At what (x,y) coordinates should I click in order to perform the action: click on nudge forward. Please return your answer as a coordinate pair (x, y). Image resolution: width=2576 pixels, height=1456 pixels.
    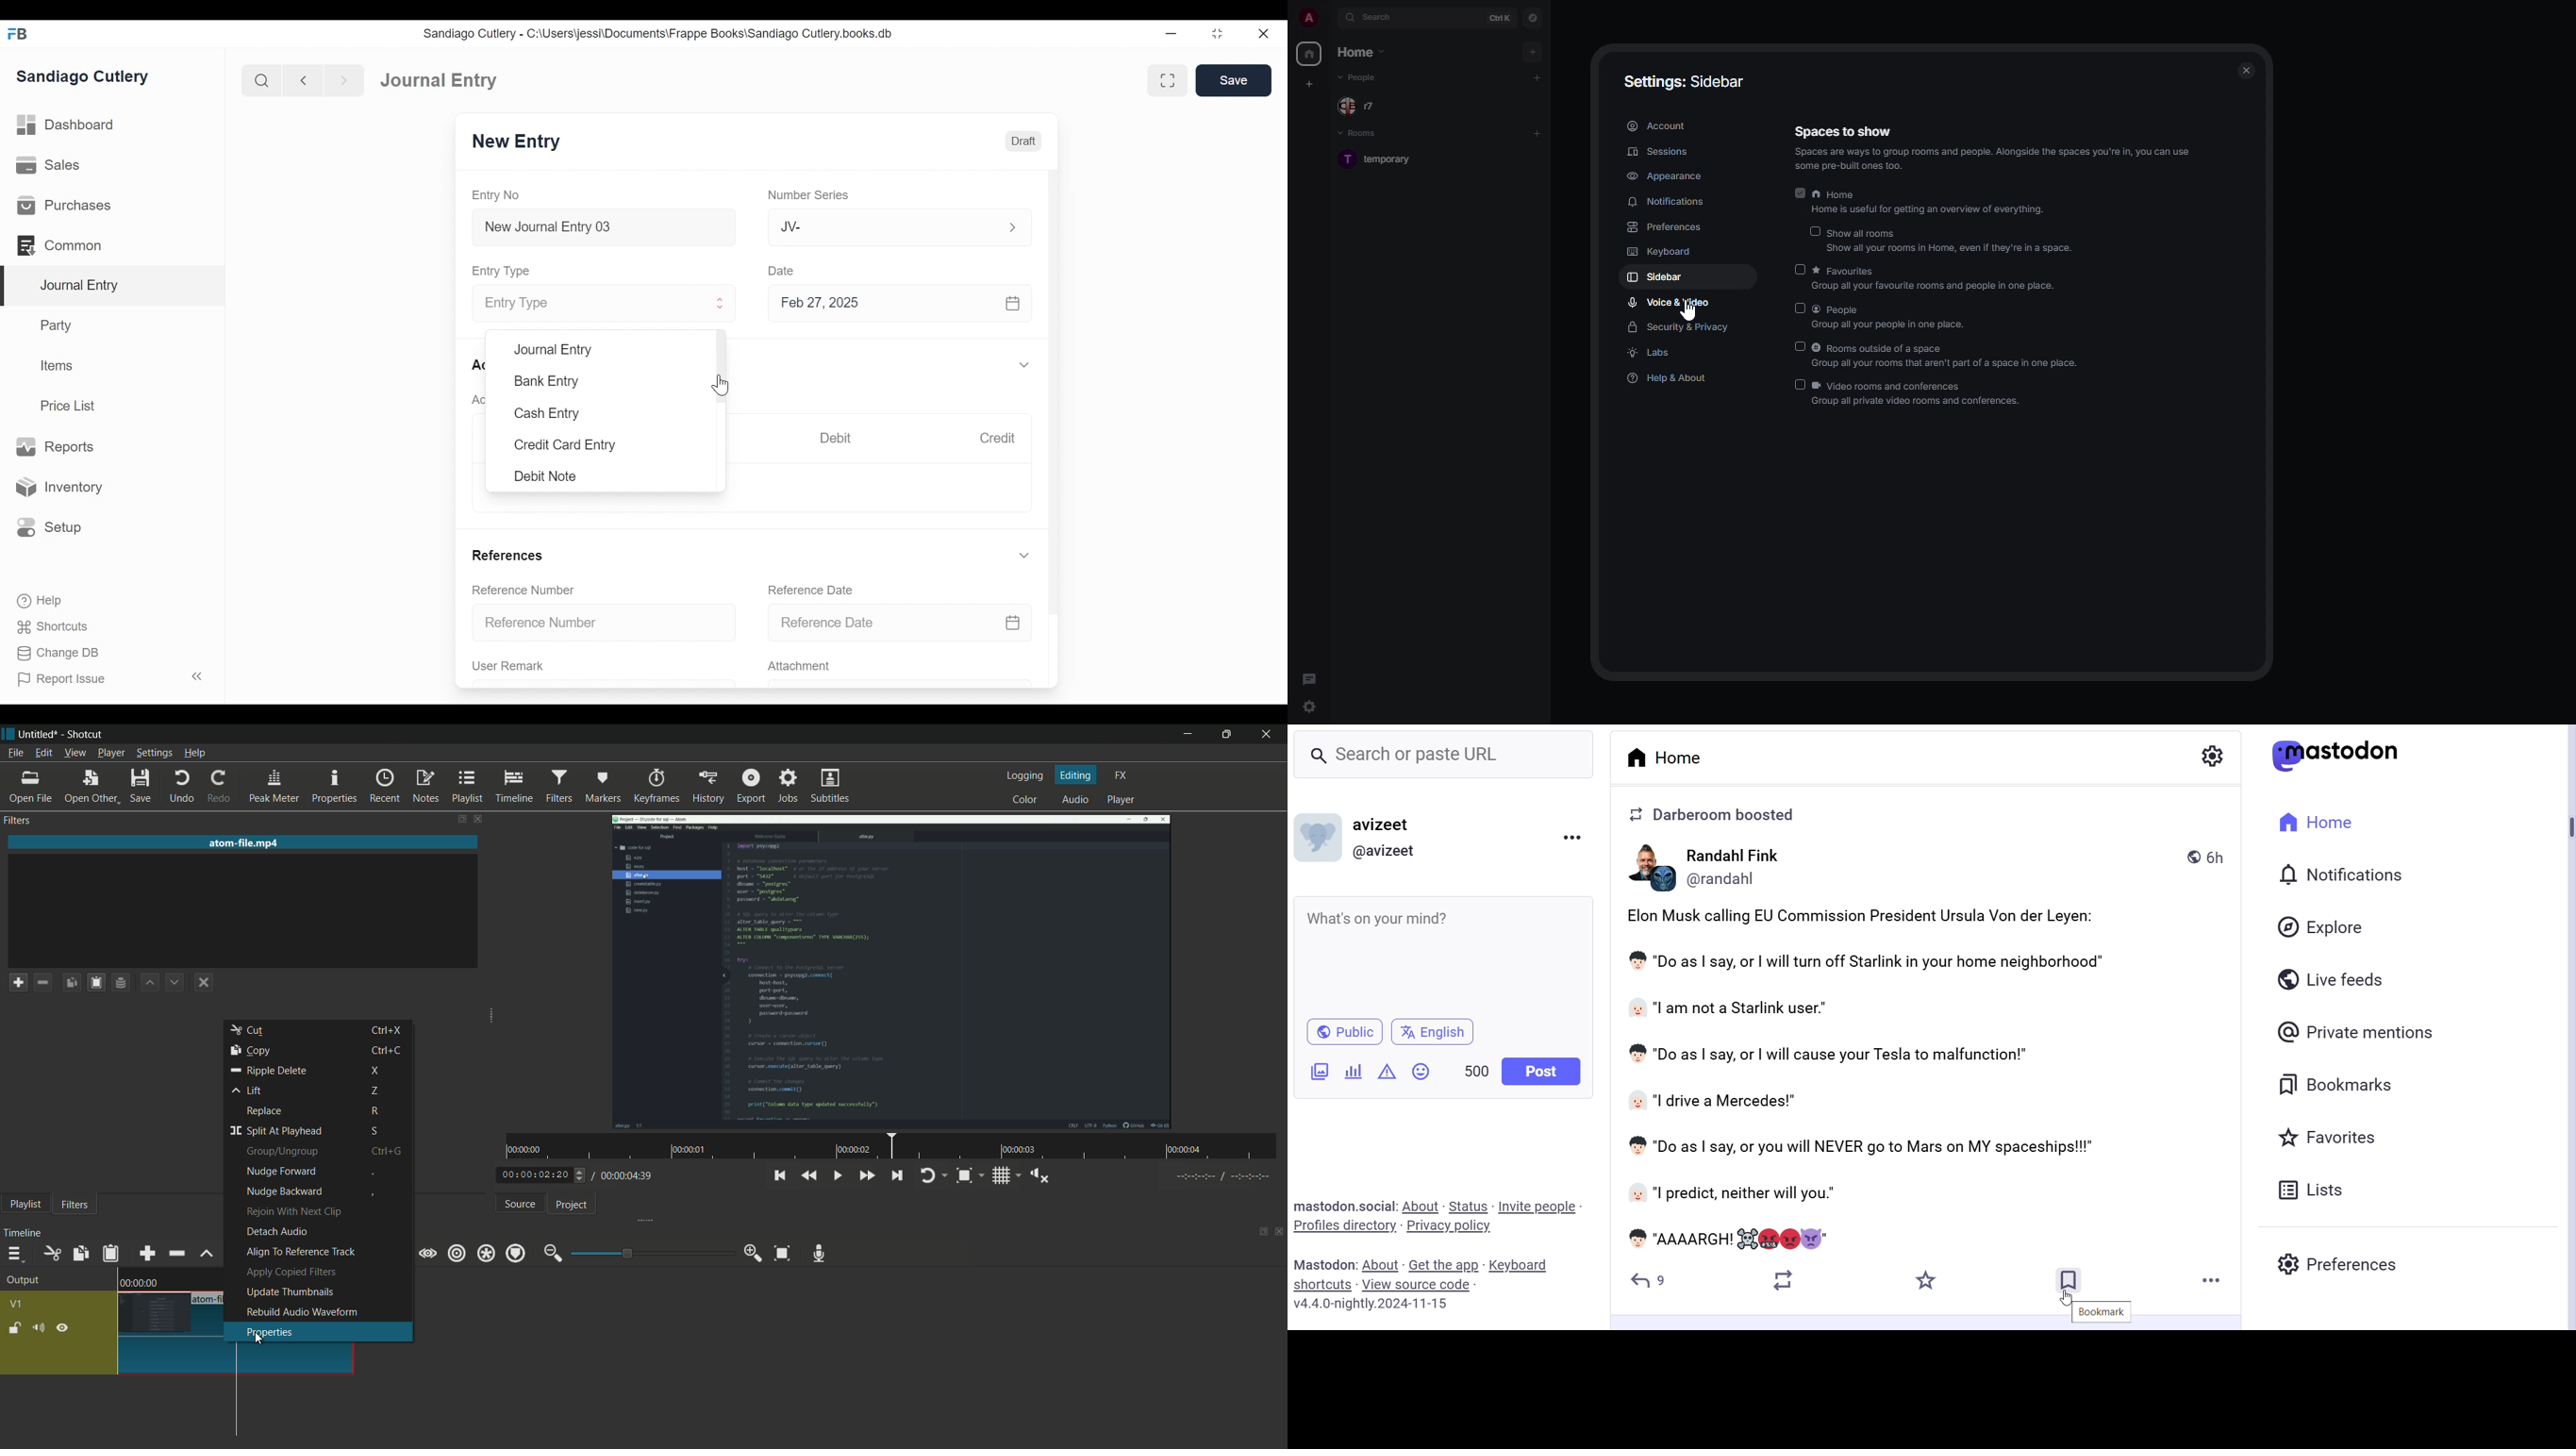
    Looking at the image, I should click on (282, 1171).